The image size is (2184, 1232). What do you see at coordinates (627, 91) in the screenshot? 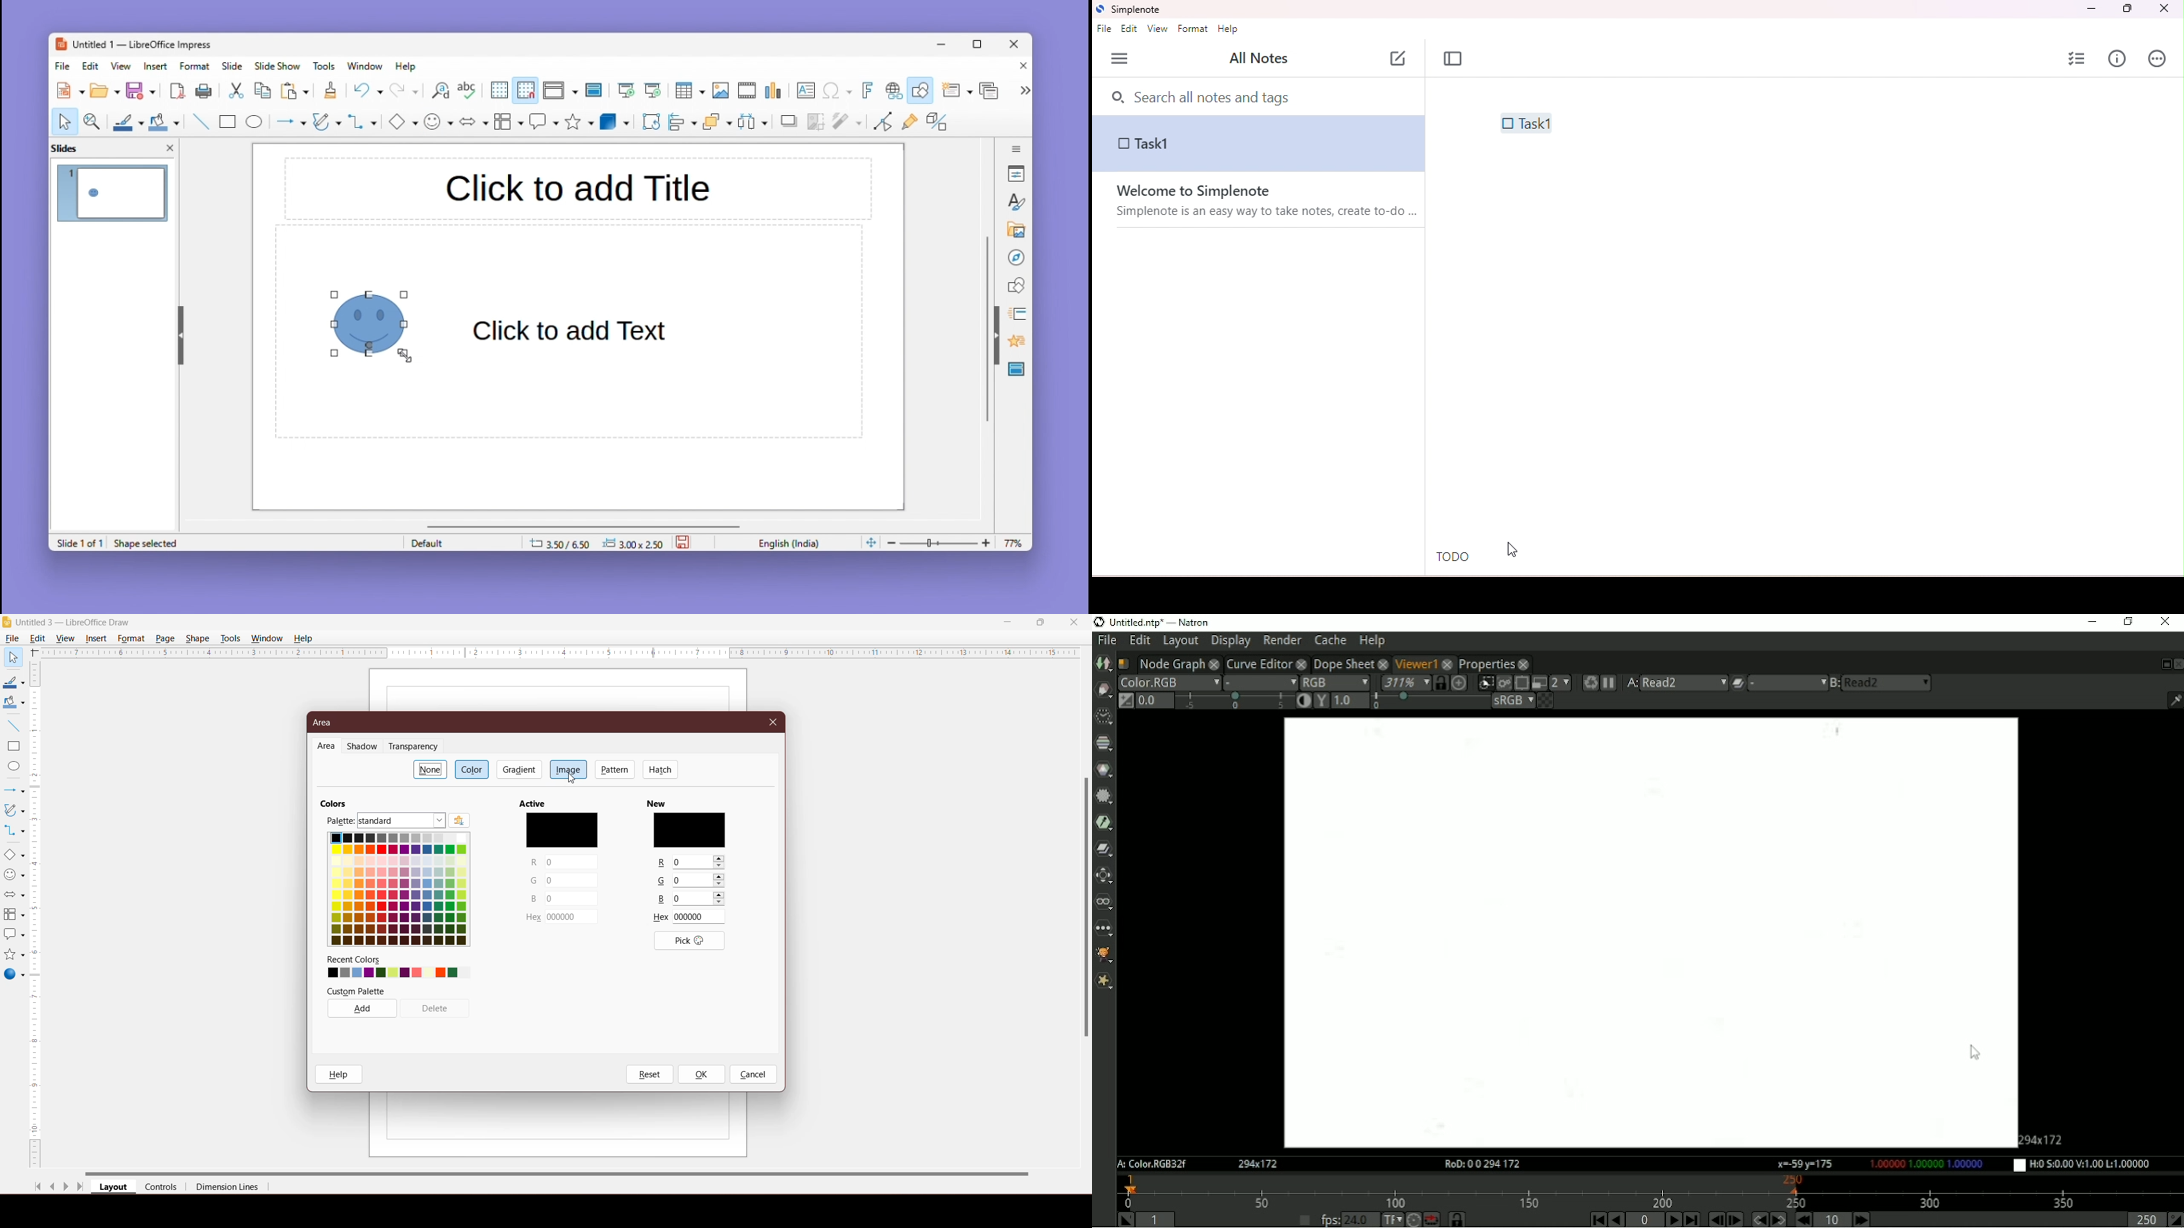
I see `First slide` at bounding box center [627, 91].